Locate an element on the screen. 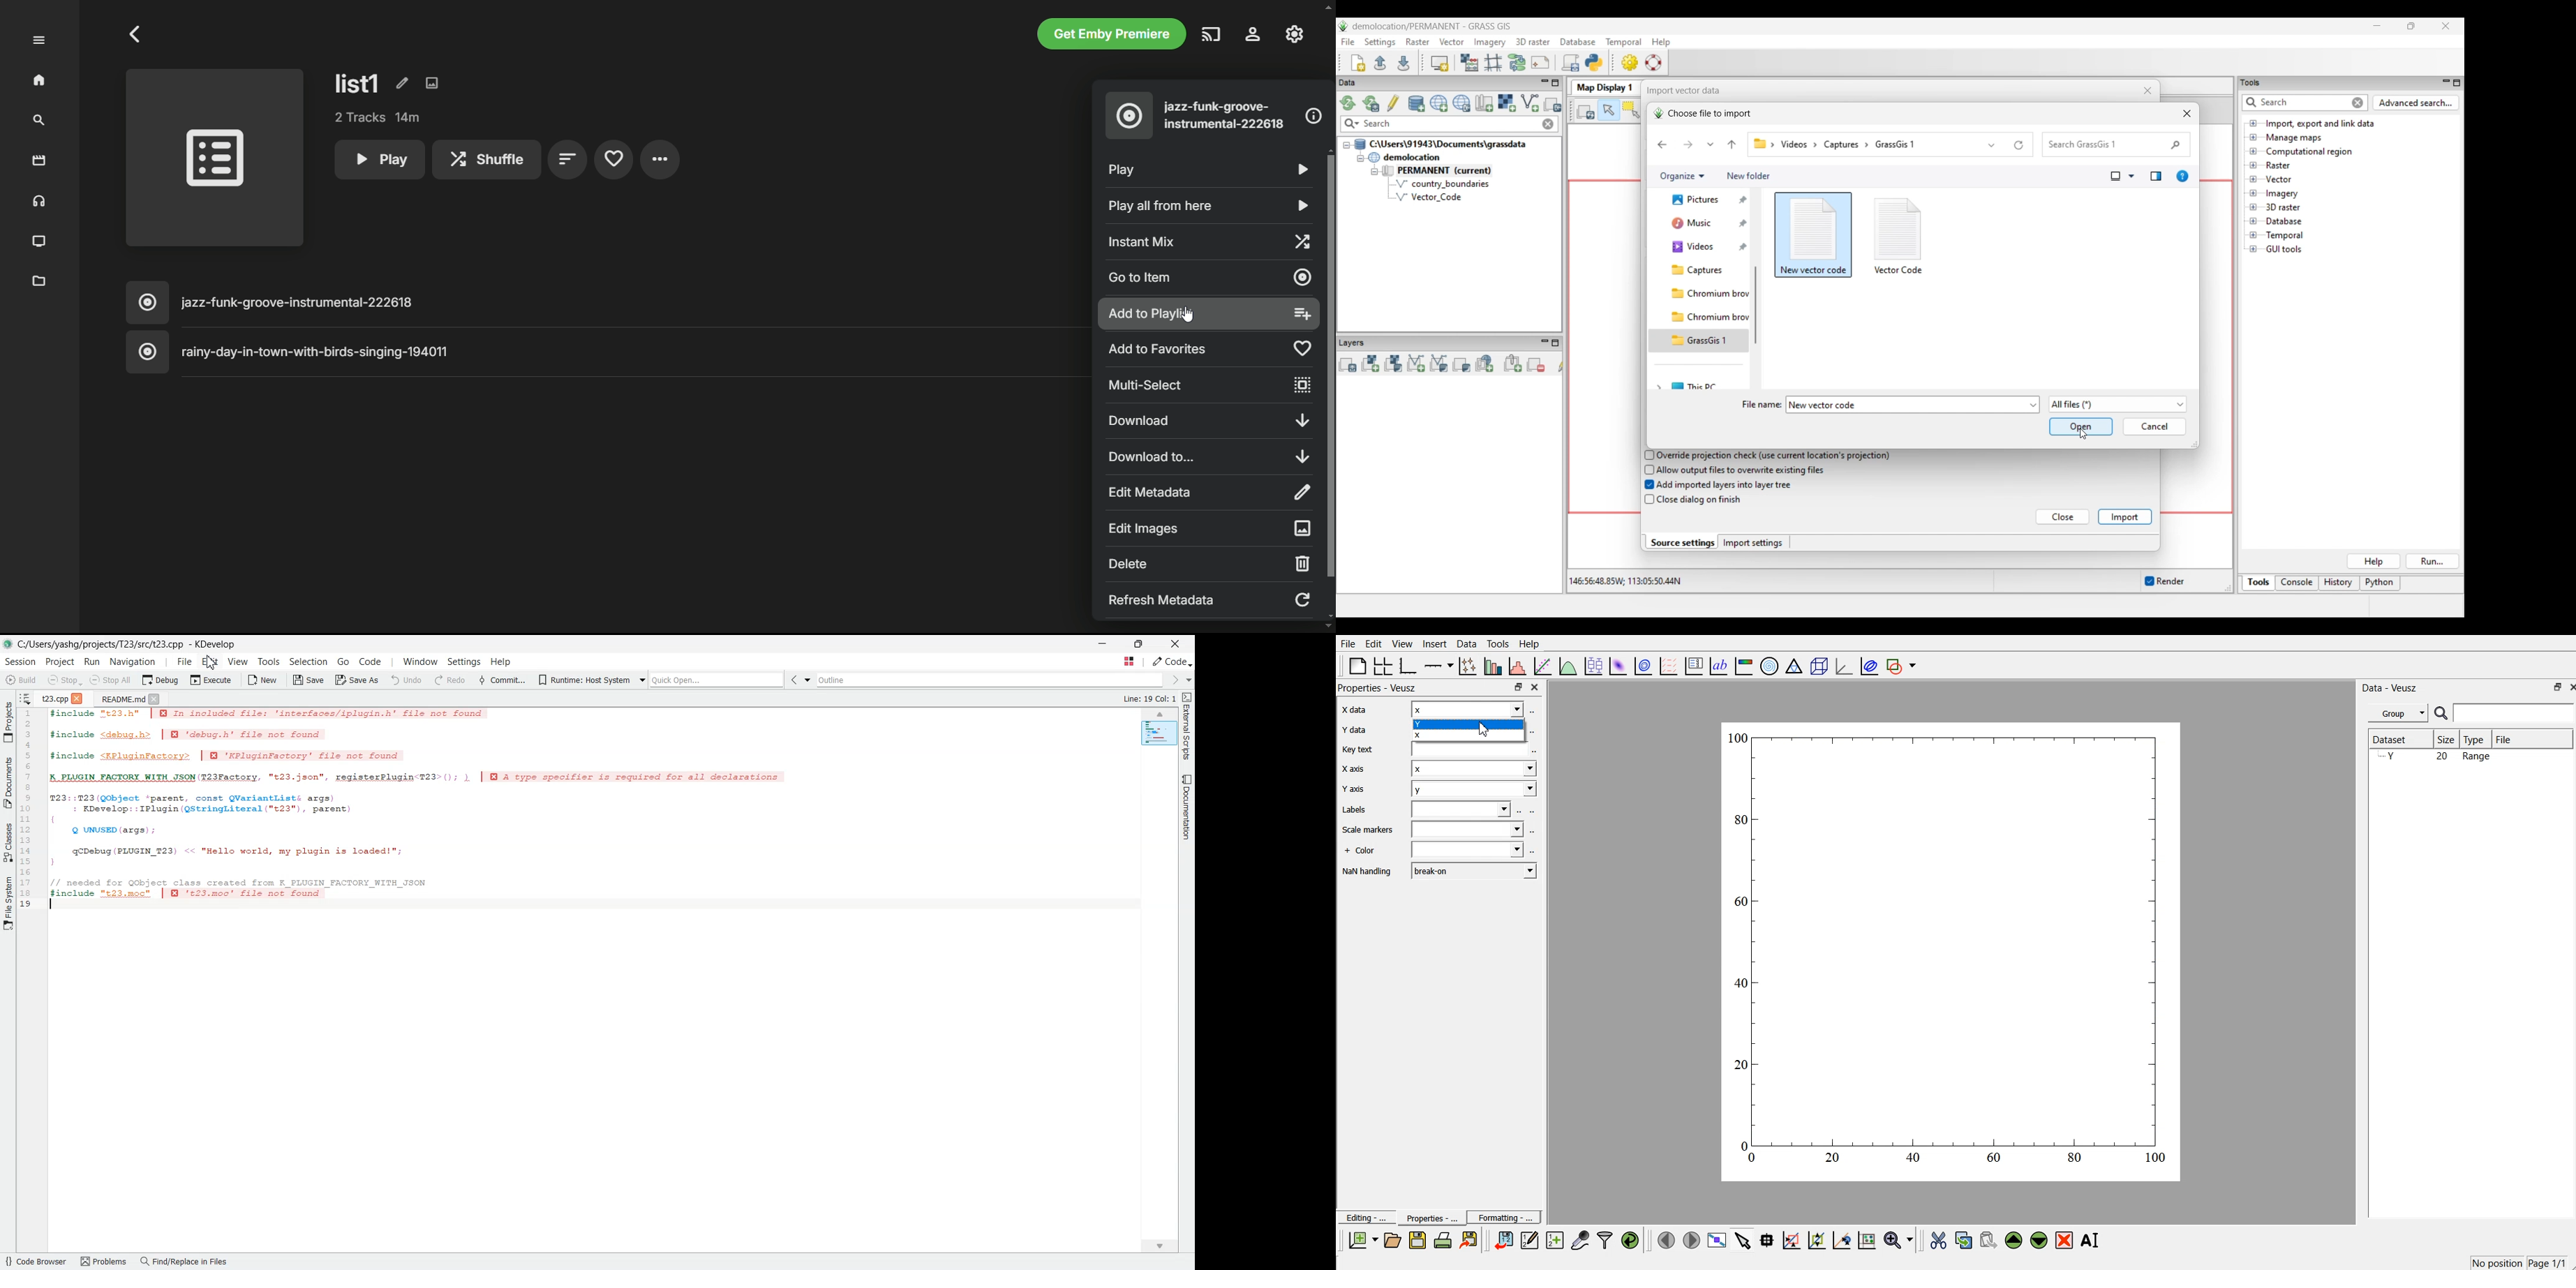 The height and width of the screenshot is (1288, 2576). Drop down box is located at coordinates (1188, 680).